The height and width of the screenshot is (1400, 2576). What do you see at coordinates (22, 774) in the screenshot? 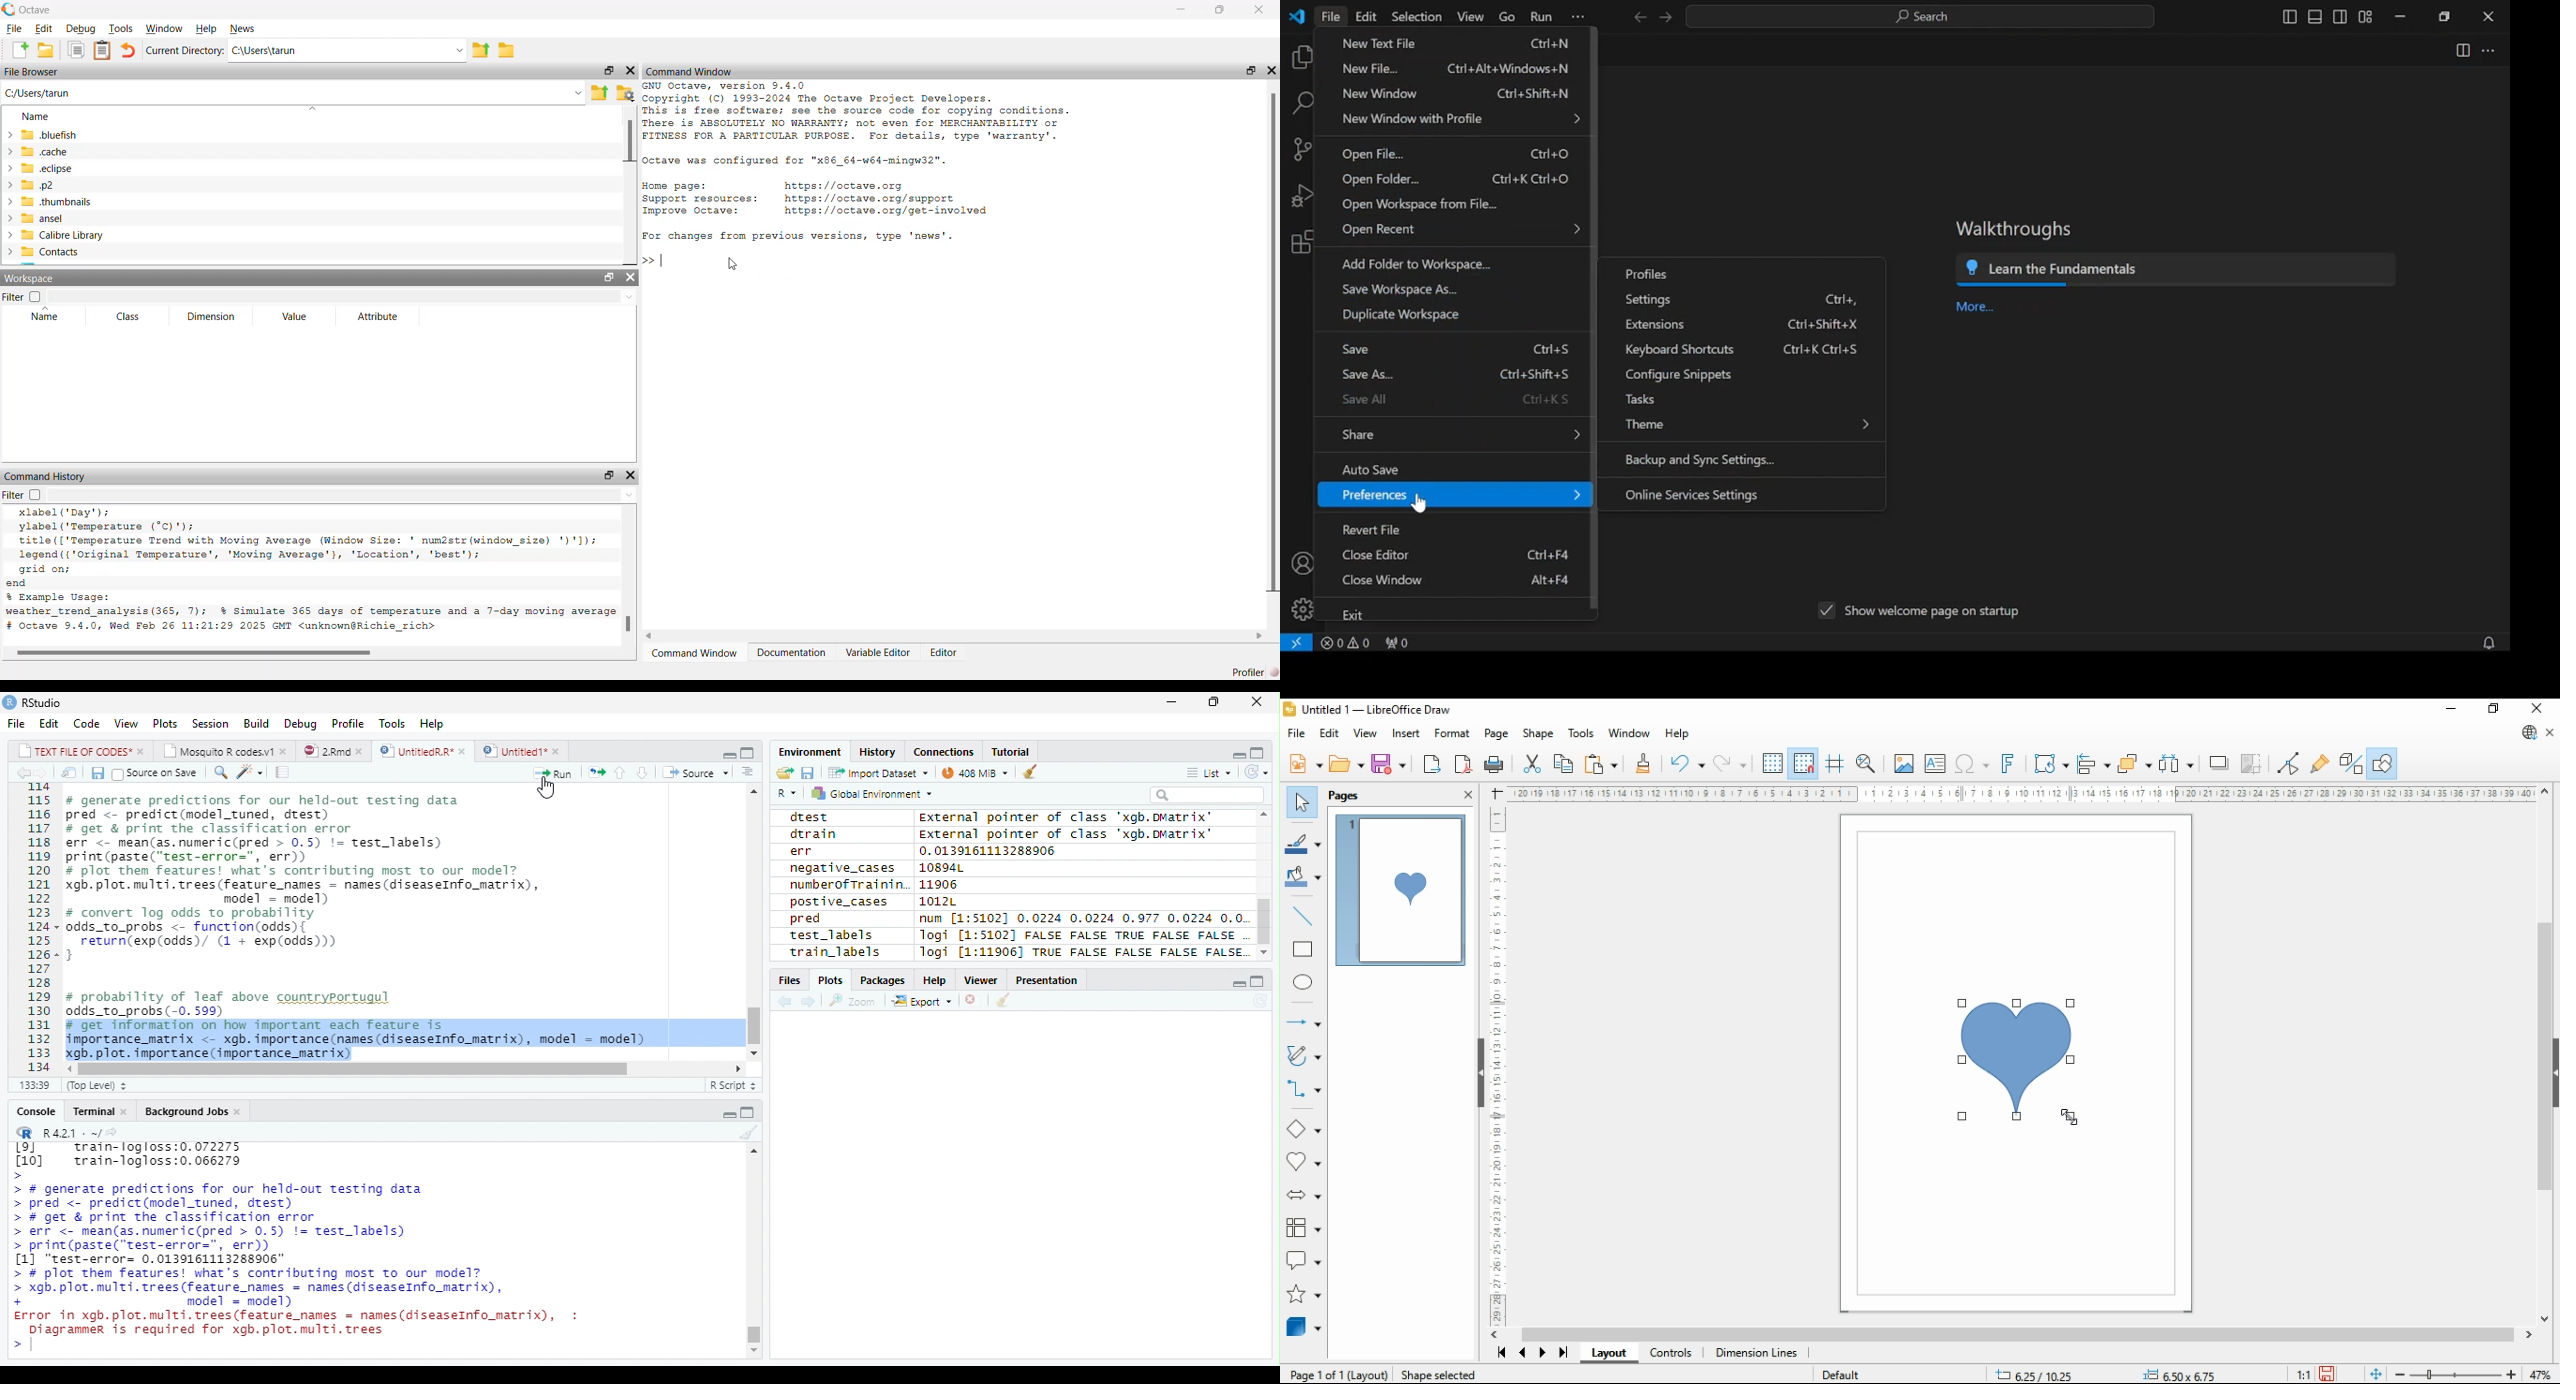
I see `Previous` at bounding box center [22, 774].